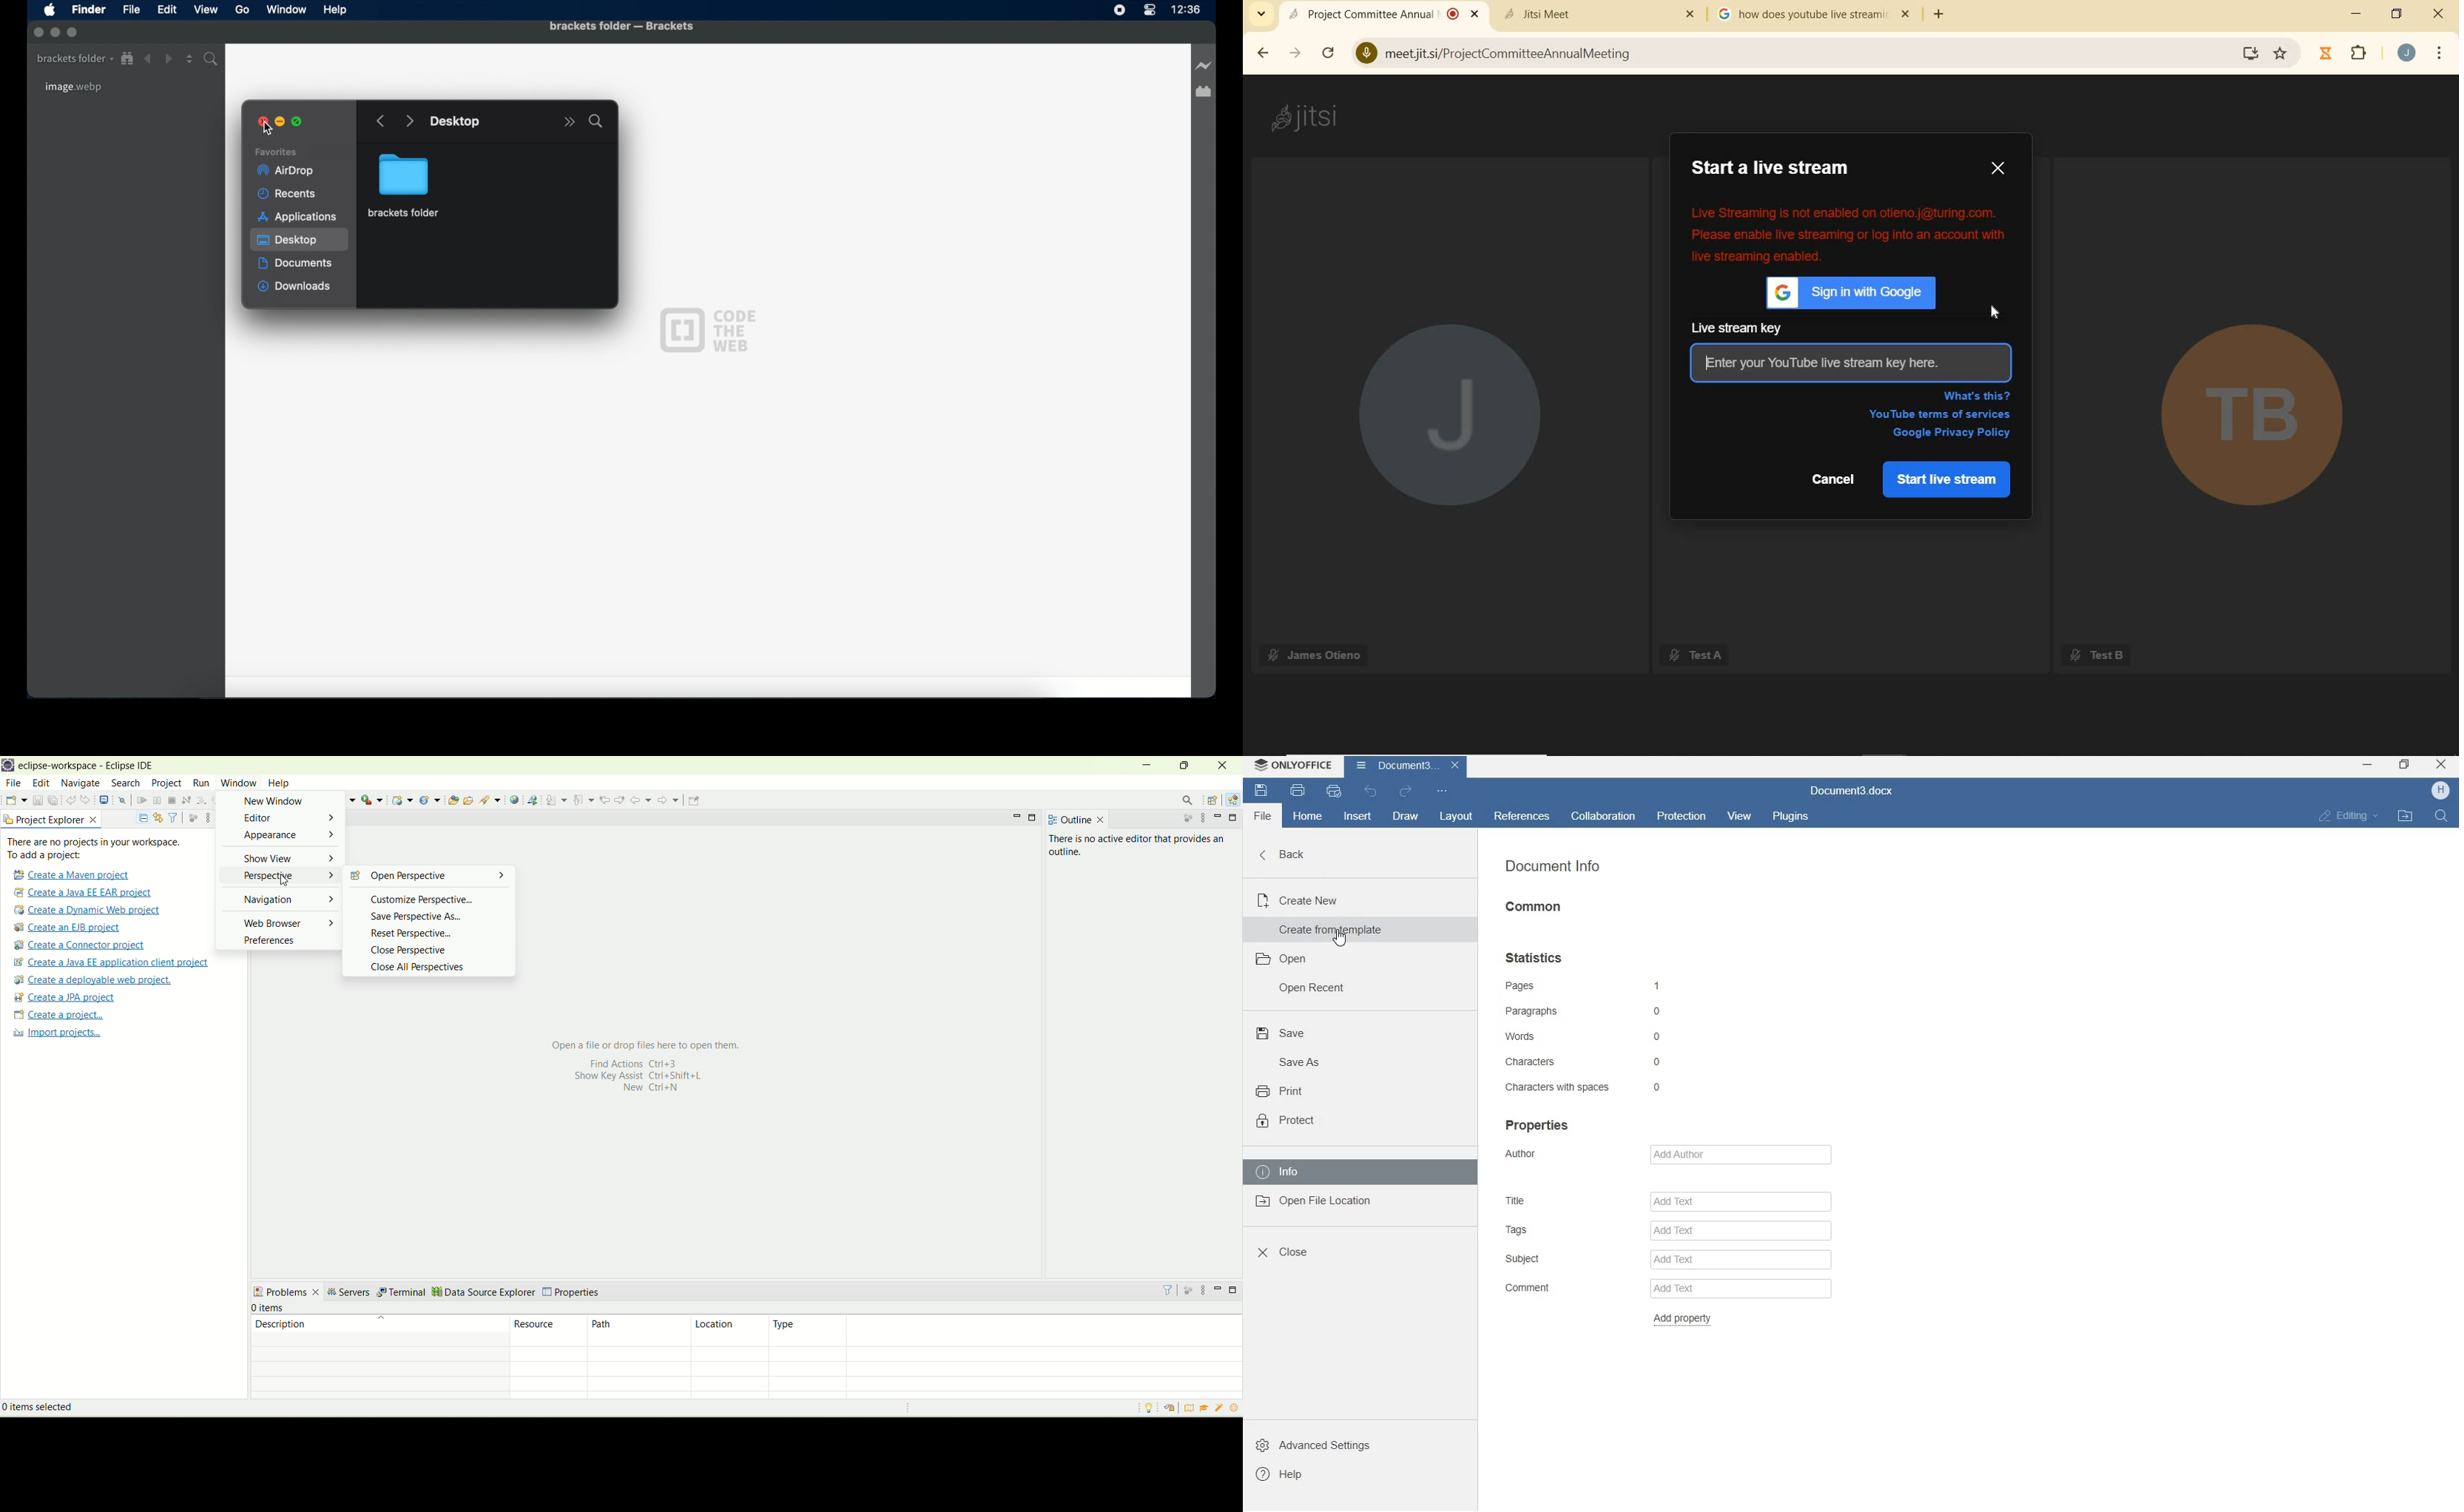  I want to click on help, so click(1286, 1475).